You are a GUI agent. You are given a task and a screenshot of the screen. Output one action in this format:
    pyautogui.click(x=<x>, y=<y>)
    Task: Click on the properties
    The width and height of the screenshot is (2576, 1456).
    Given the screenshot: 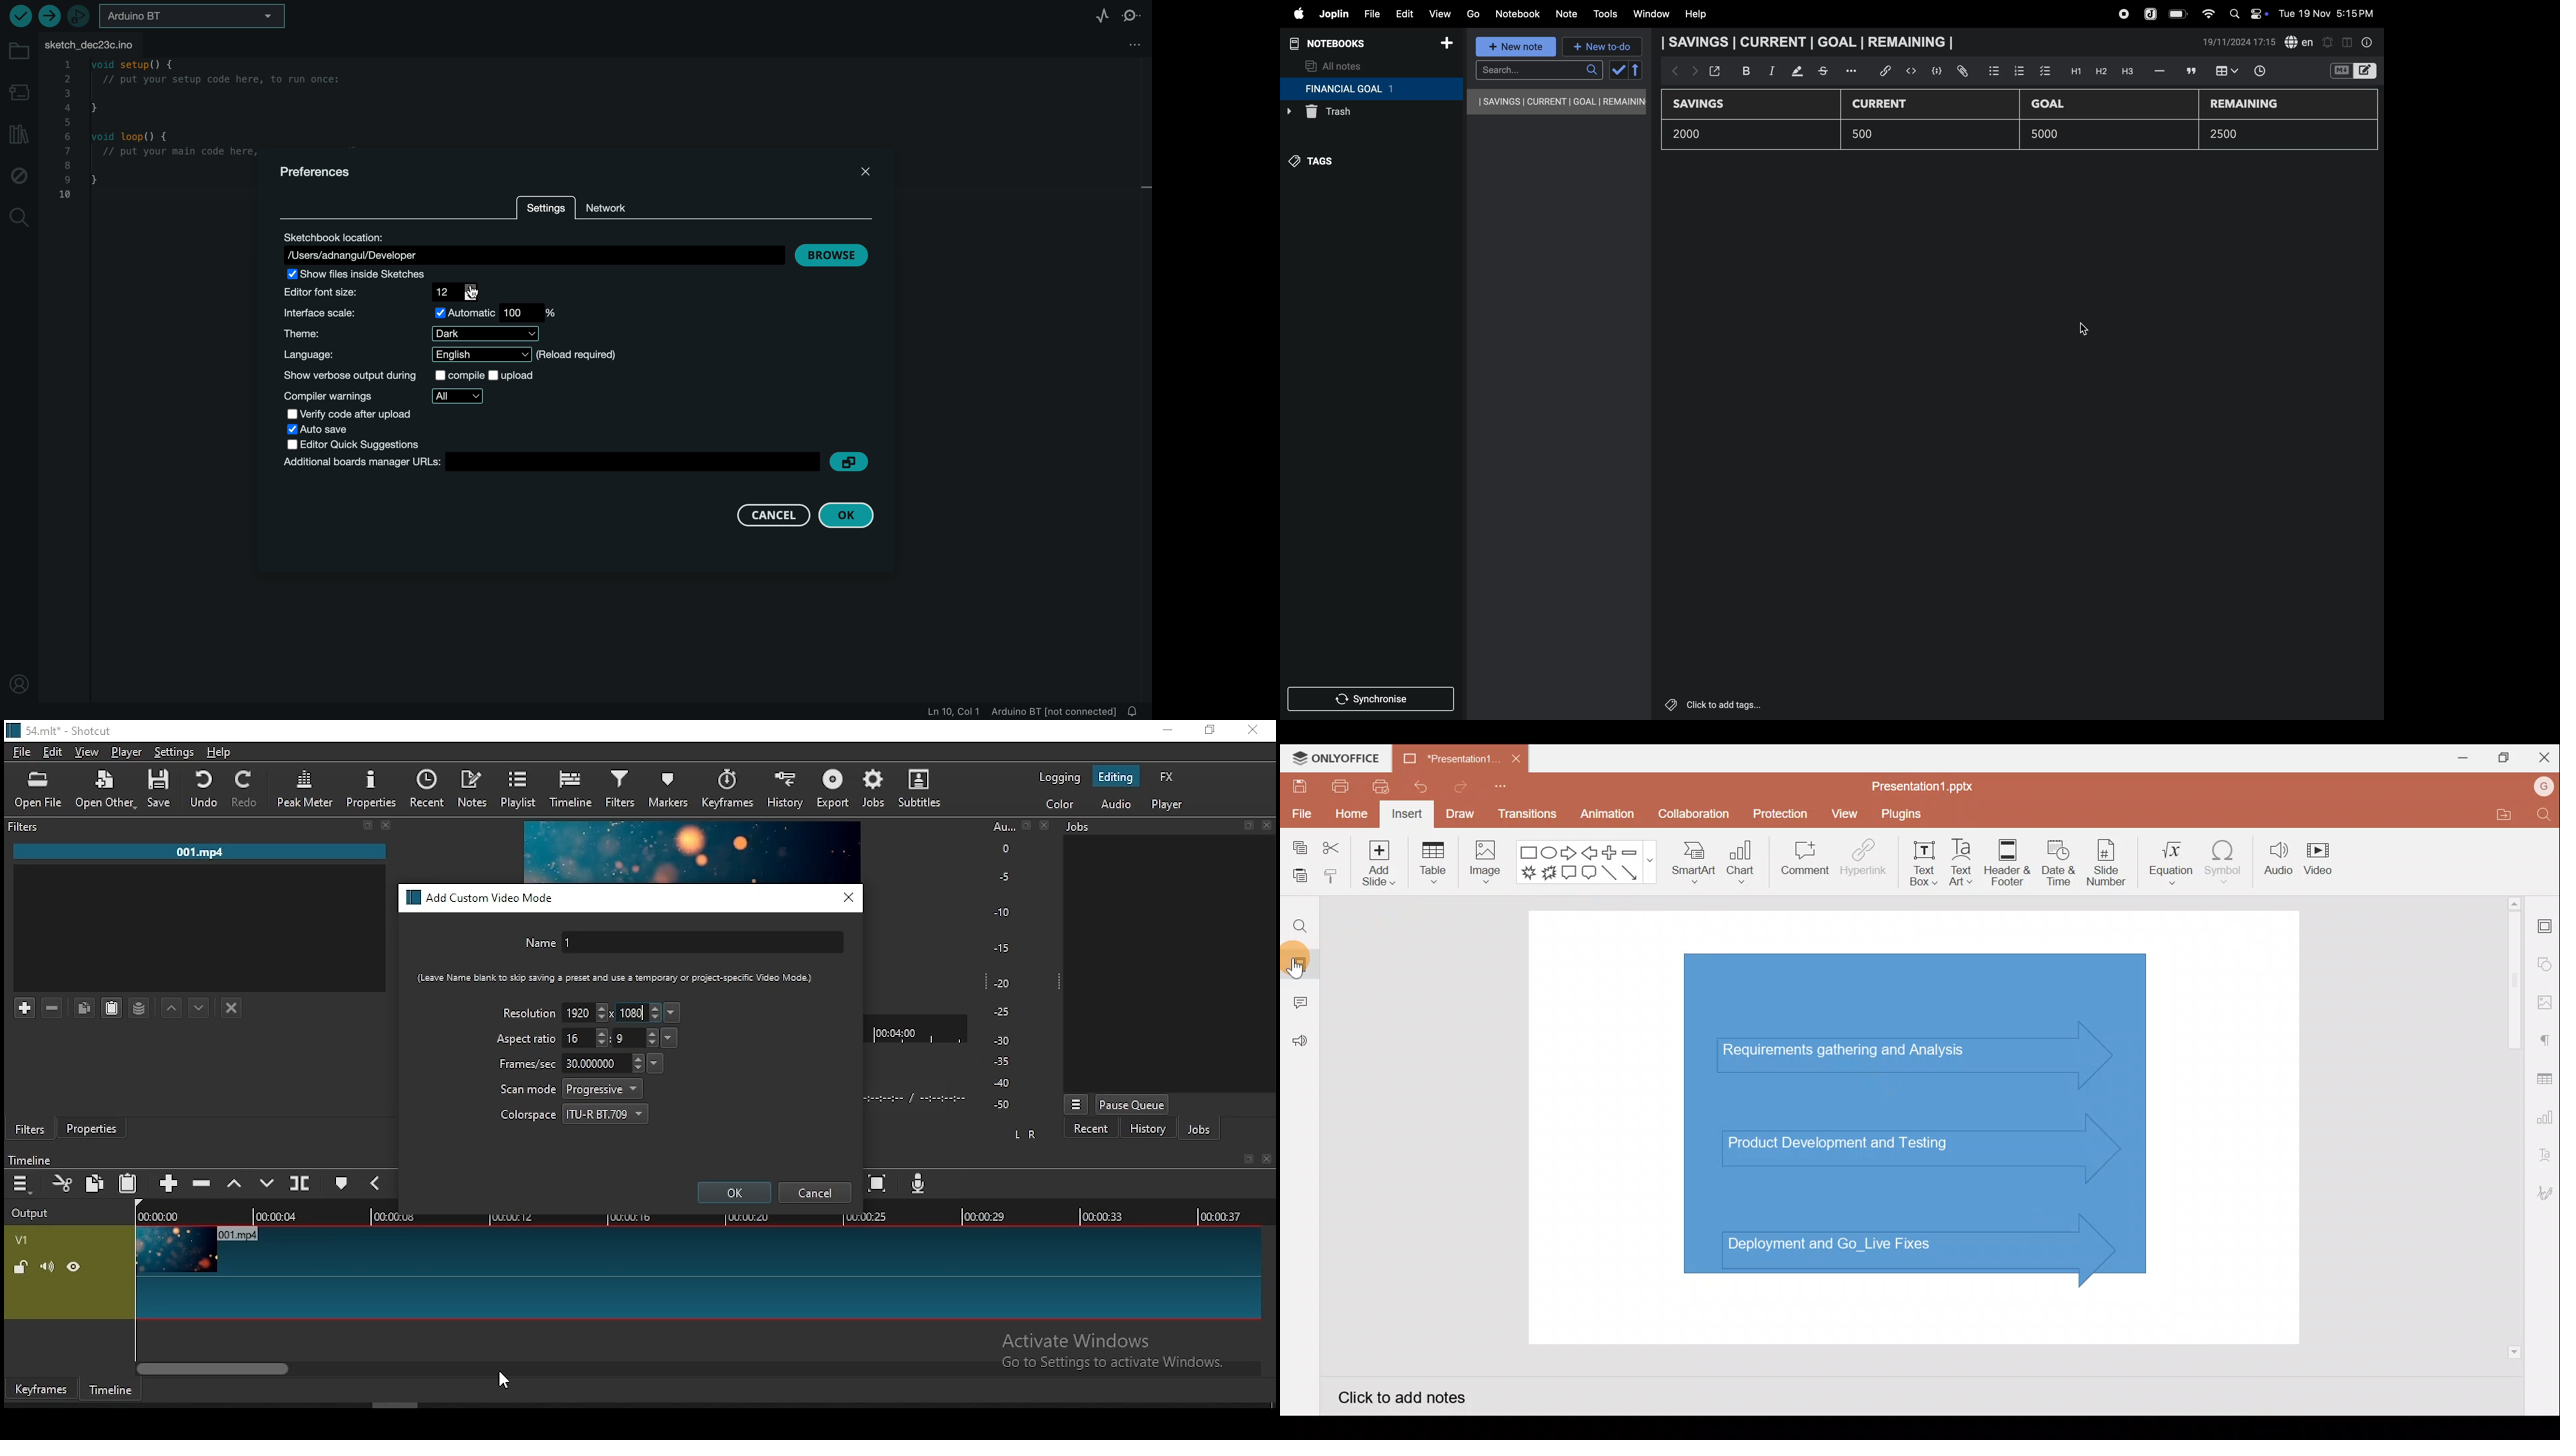 What is the action you would take?
    pyautogui.click(x=373, y=788)
    